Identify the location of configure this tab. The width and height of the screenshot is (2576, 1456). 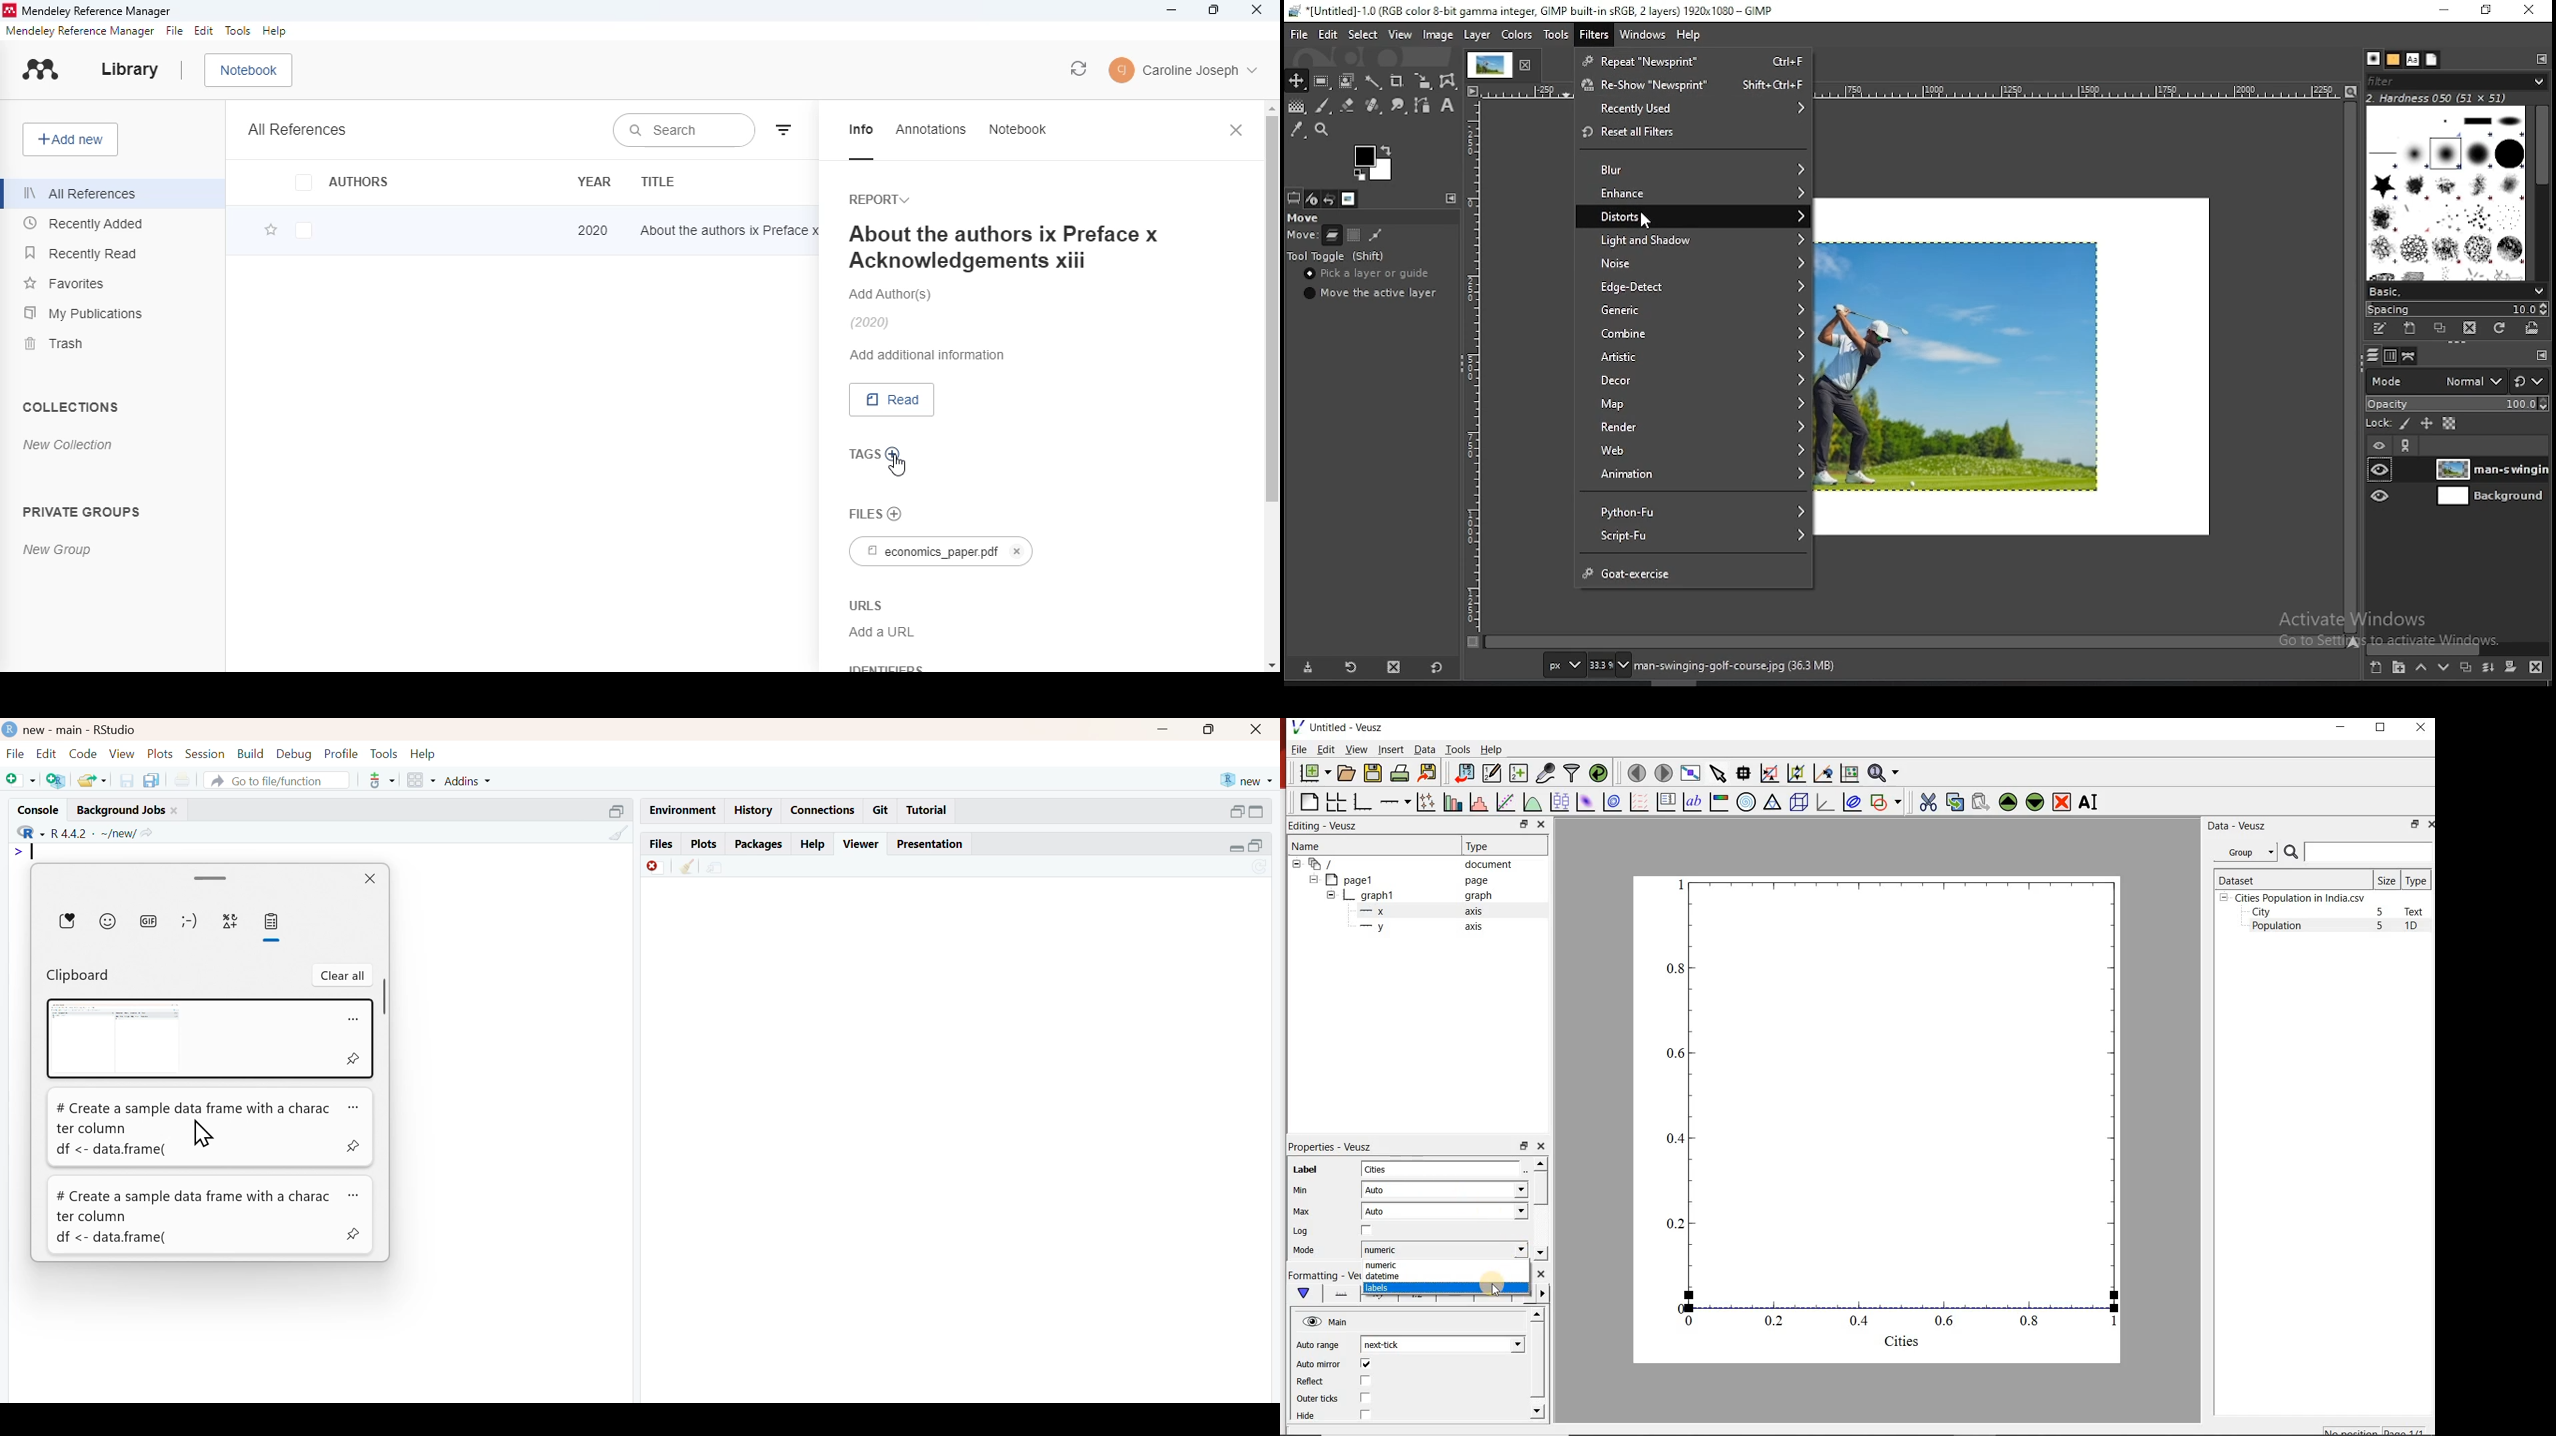
(1451, 198).